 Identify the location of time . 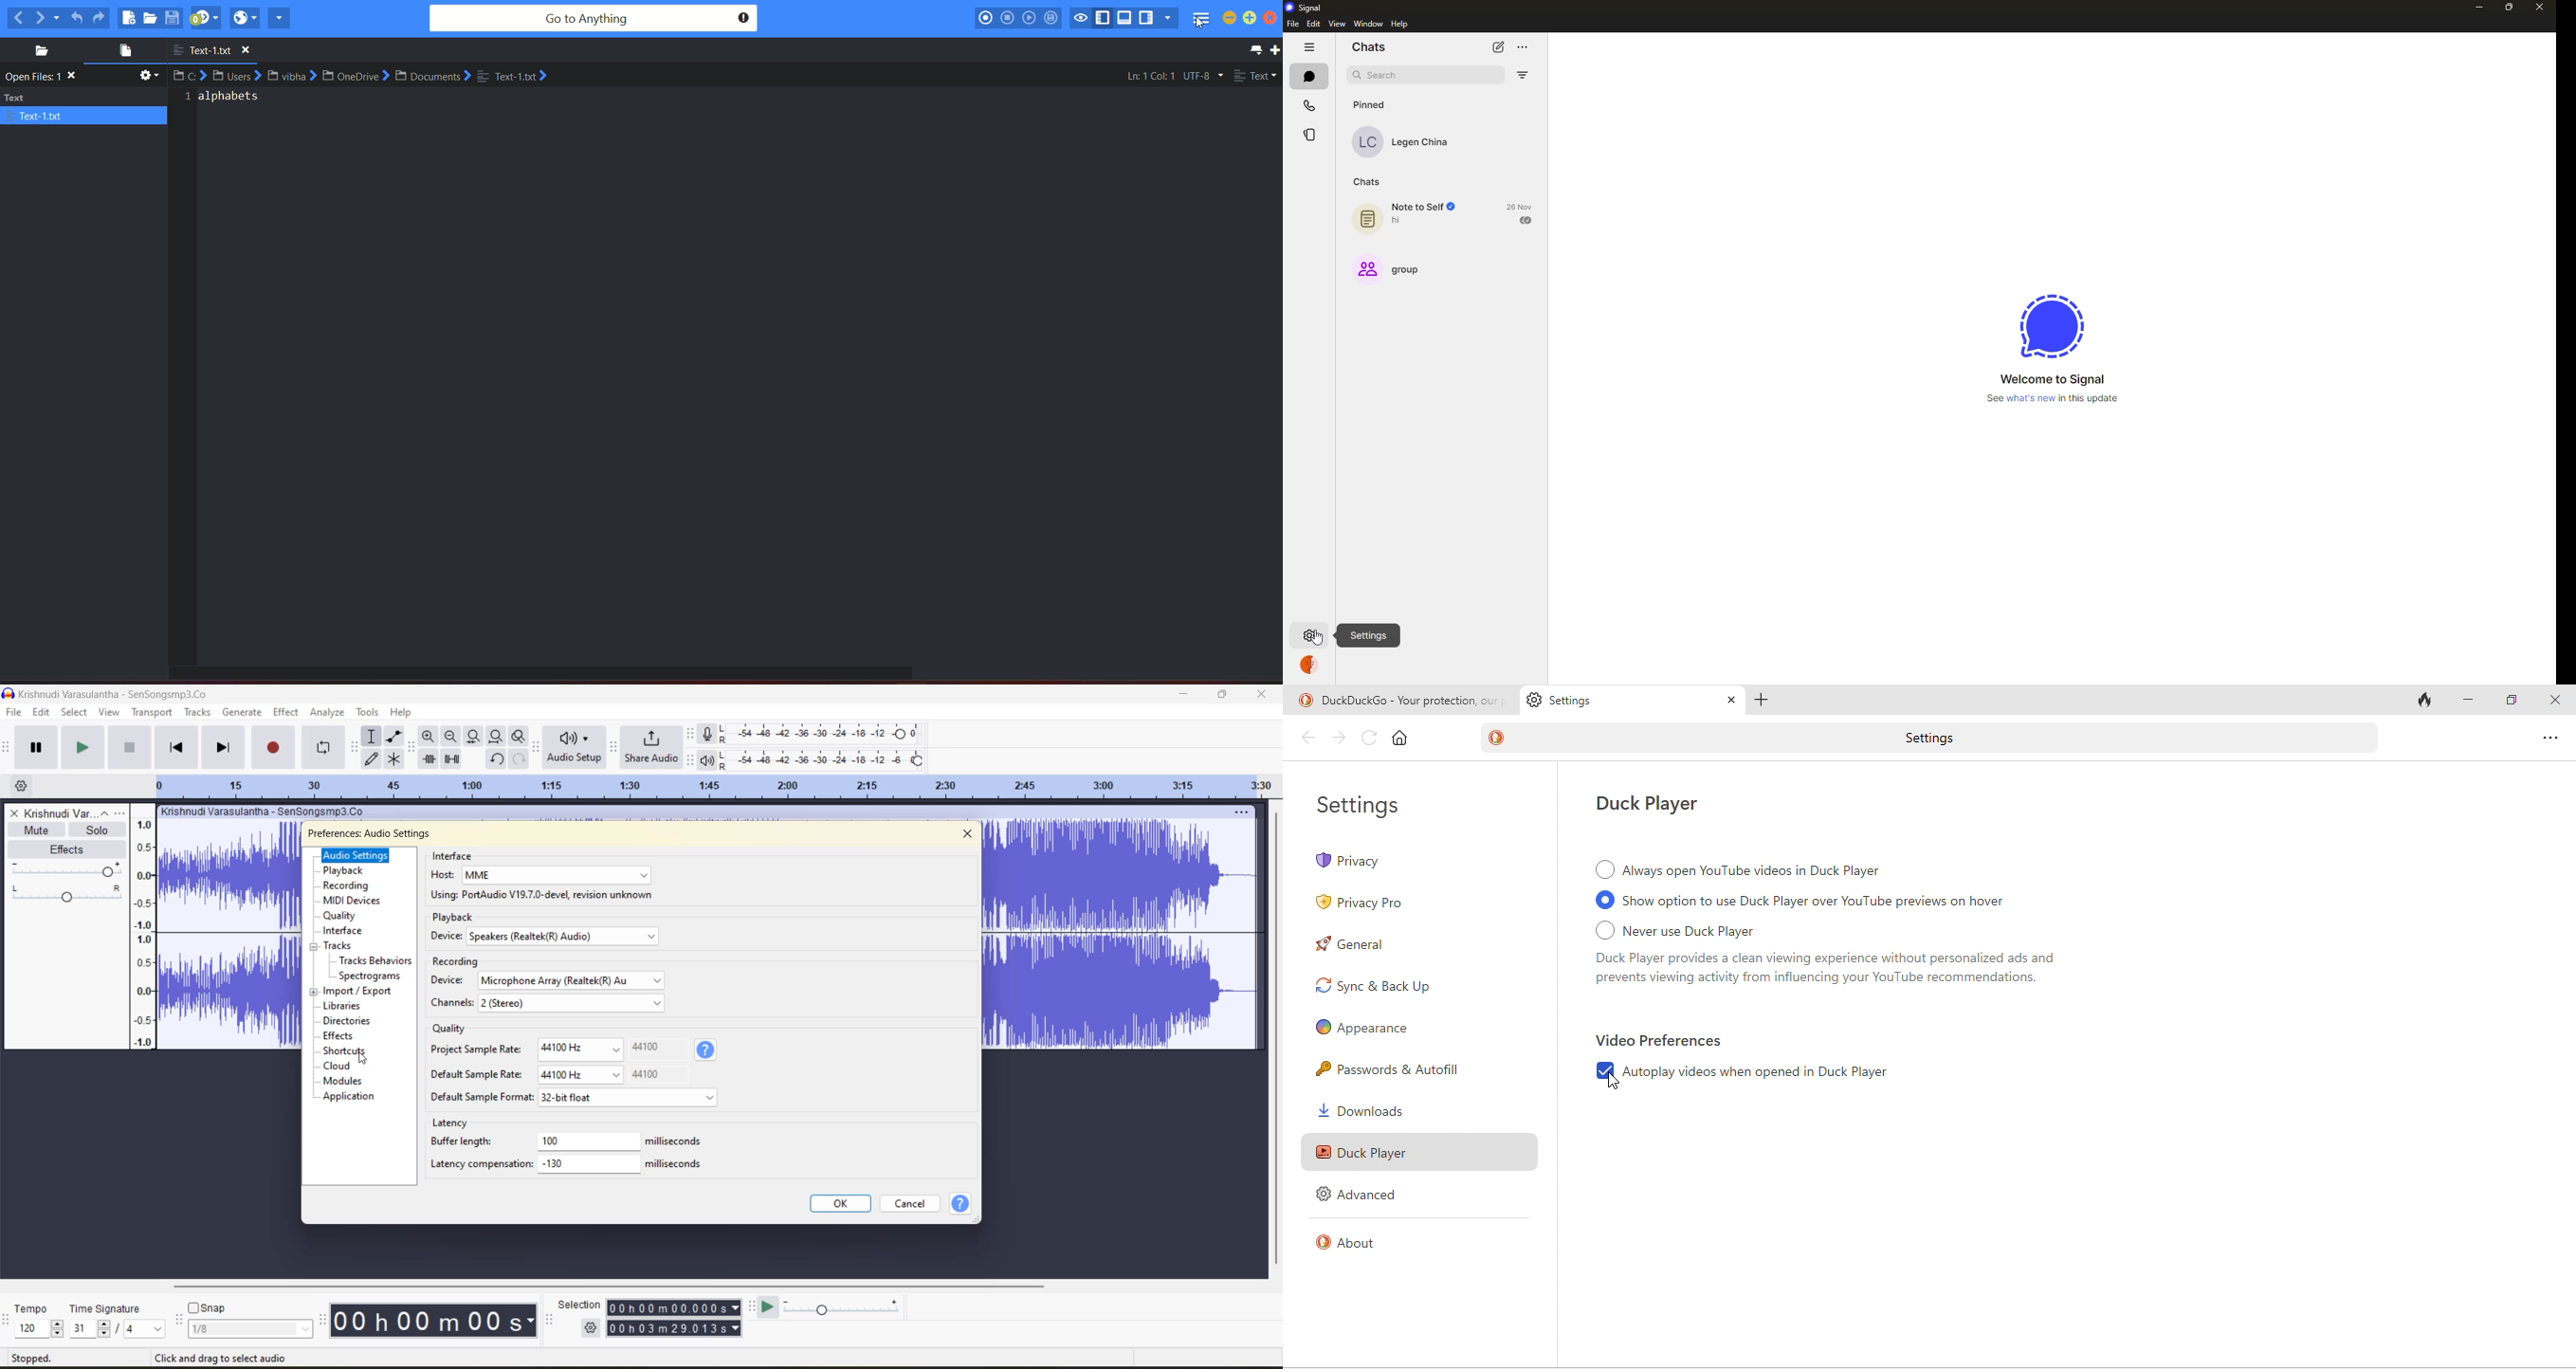
(437, 1320).